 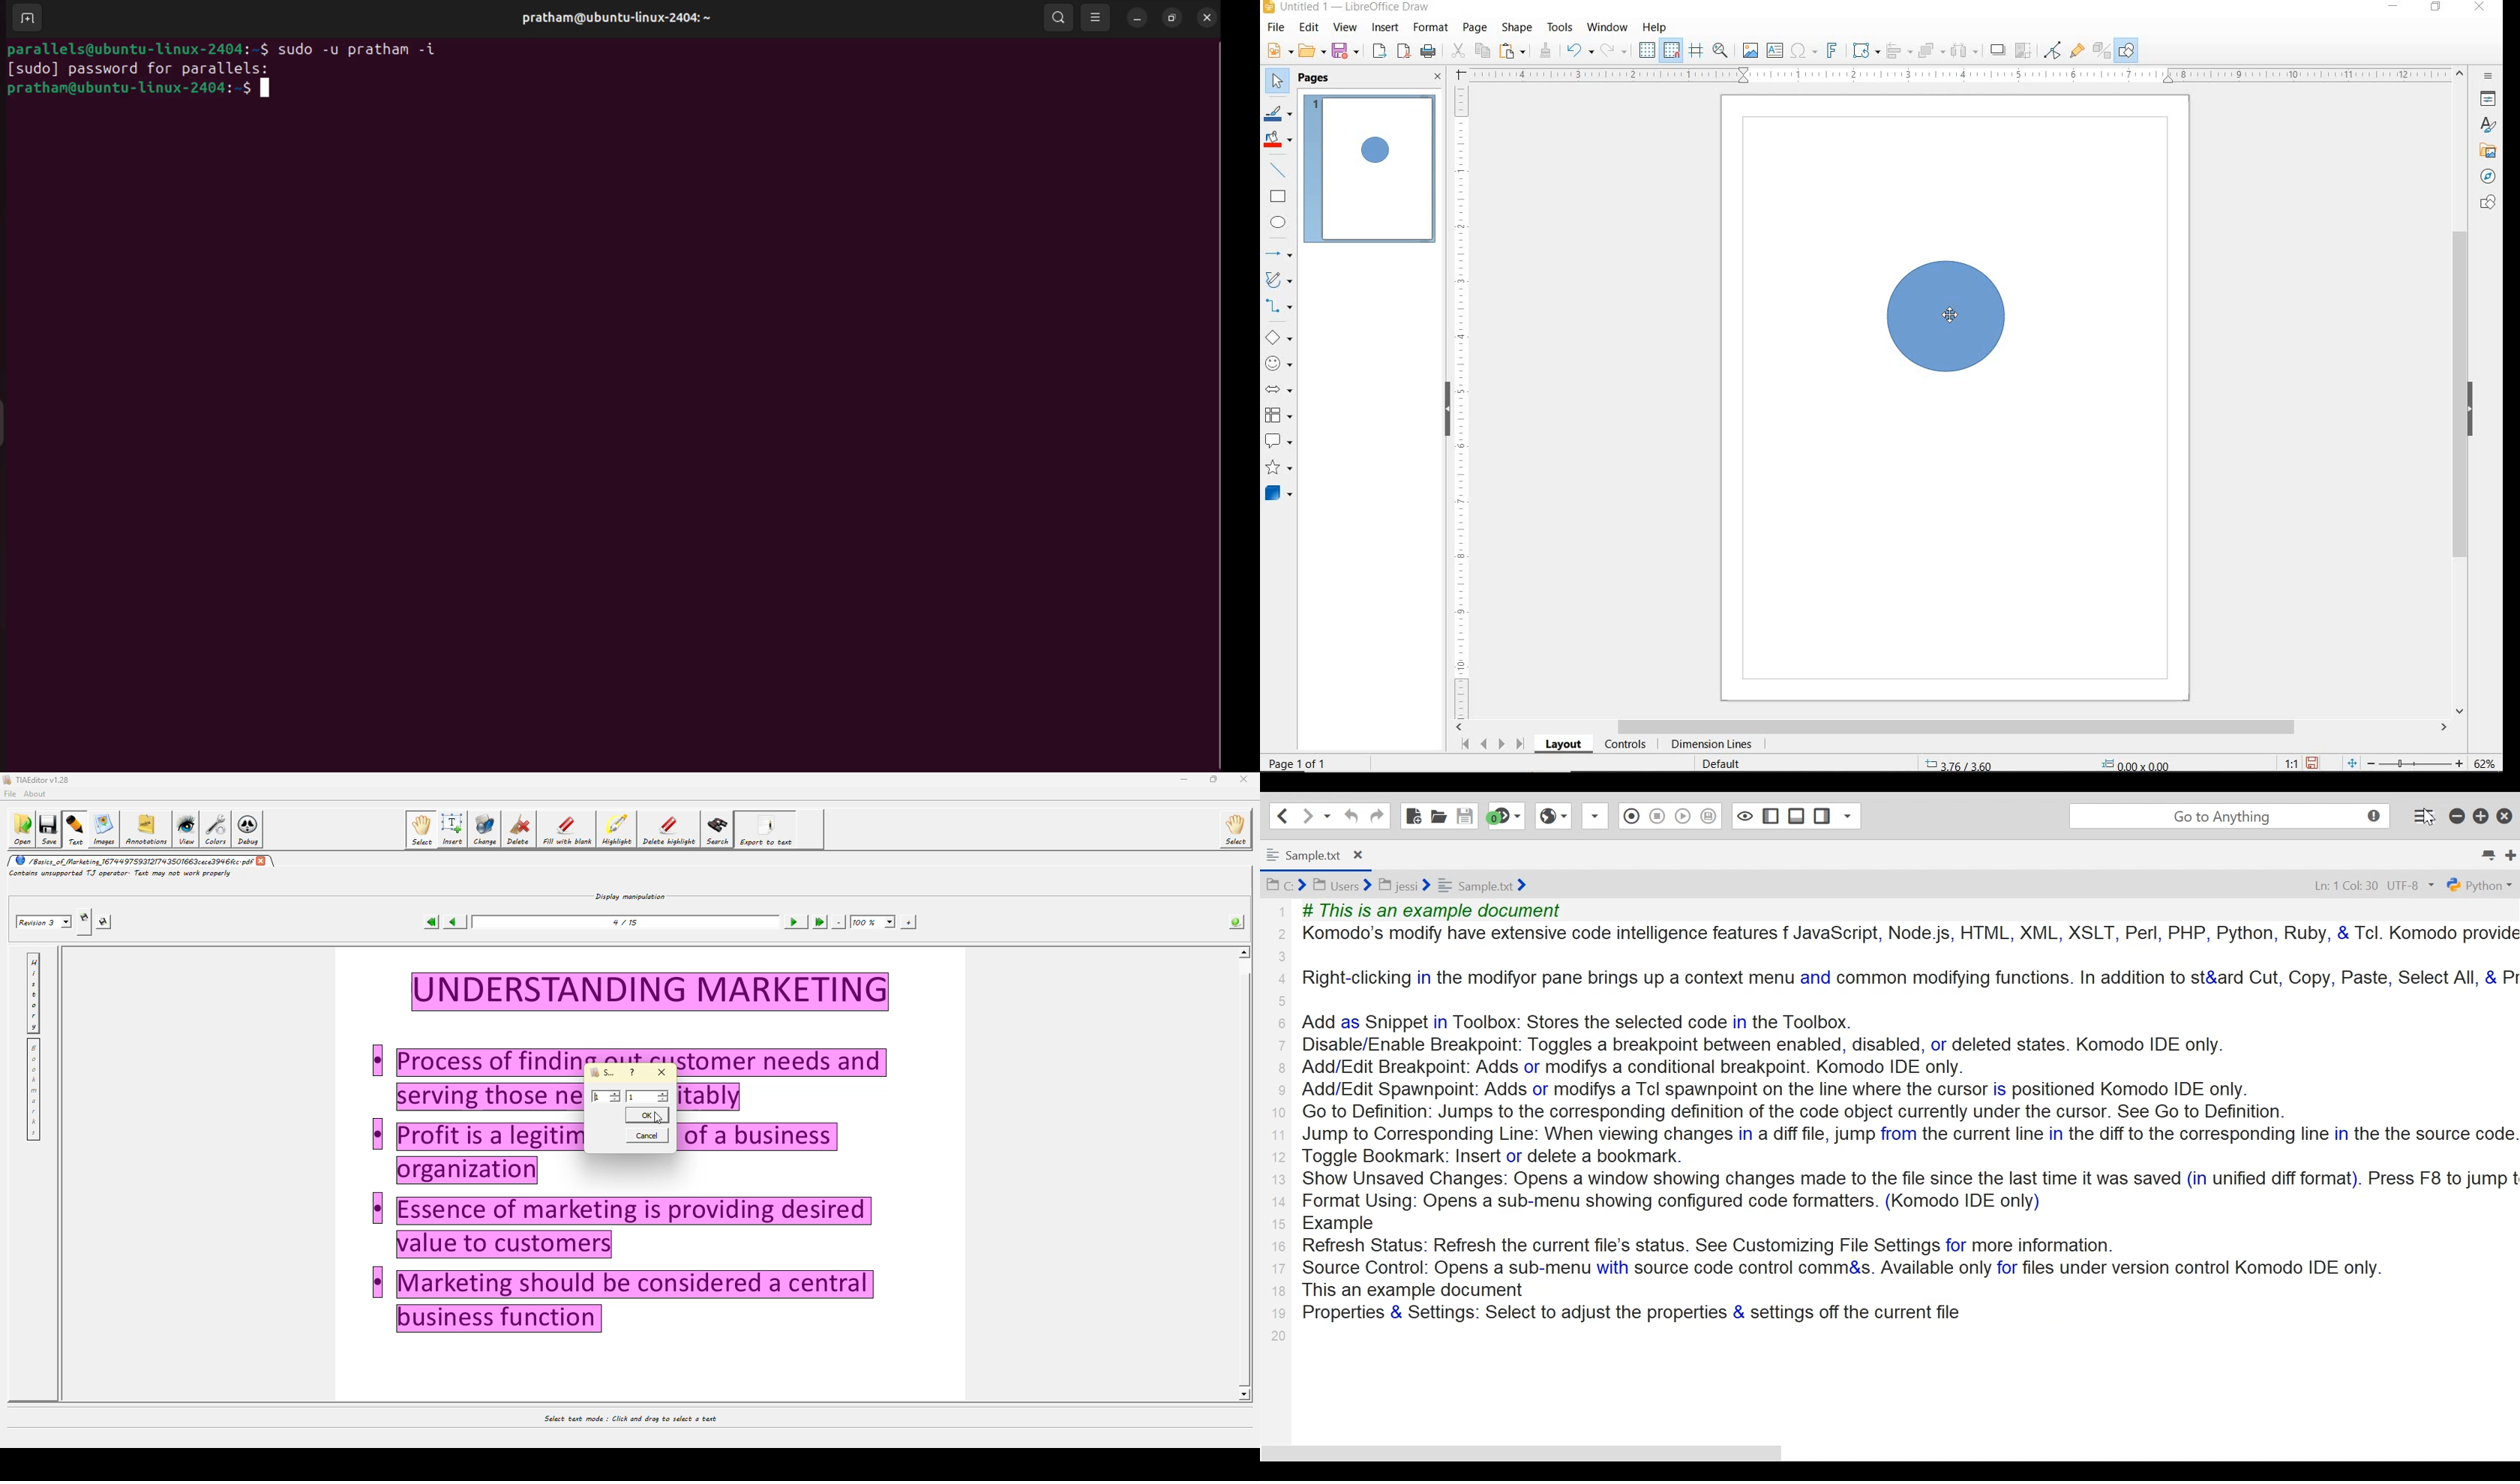 What do you see at coordinates (1280, 115) in the screenshot?
I see `LINE COLOR` at bounding box center [1280, 115].